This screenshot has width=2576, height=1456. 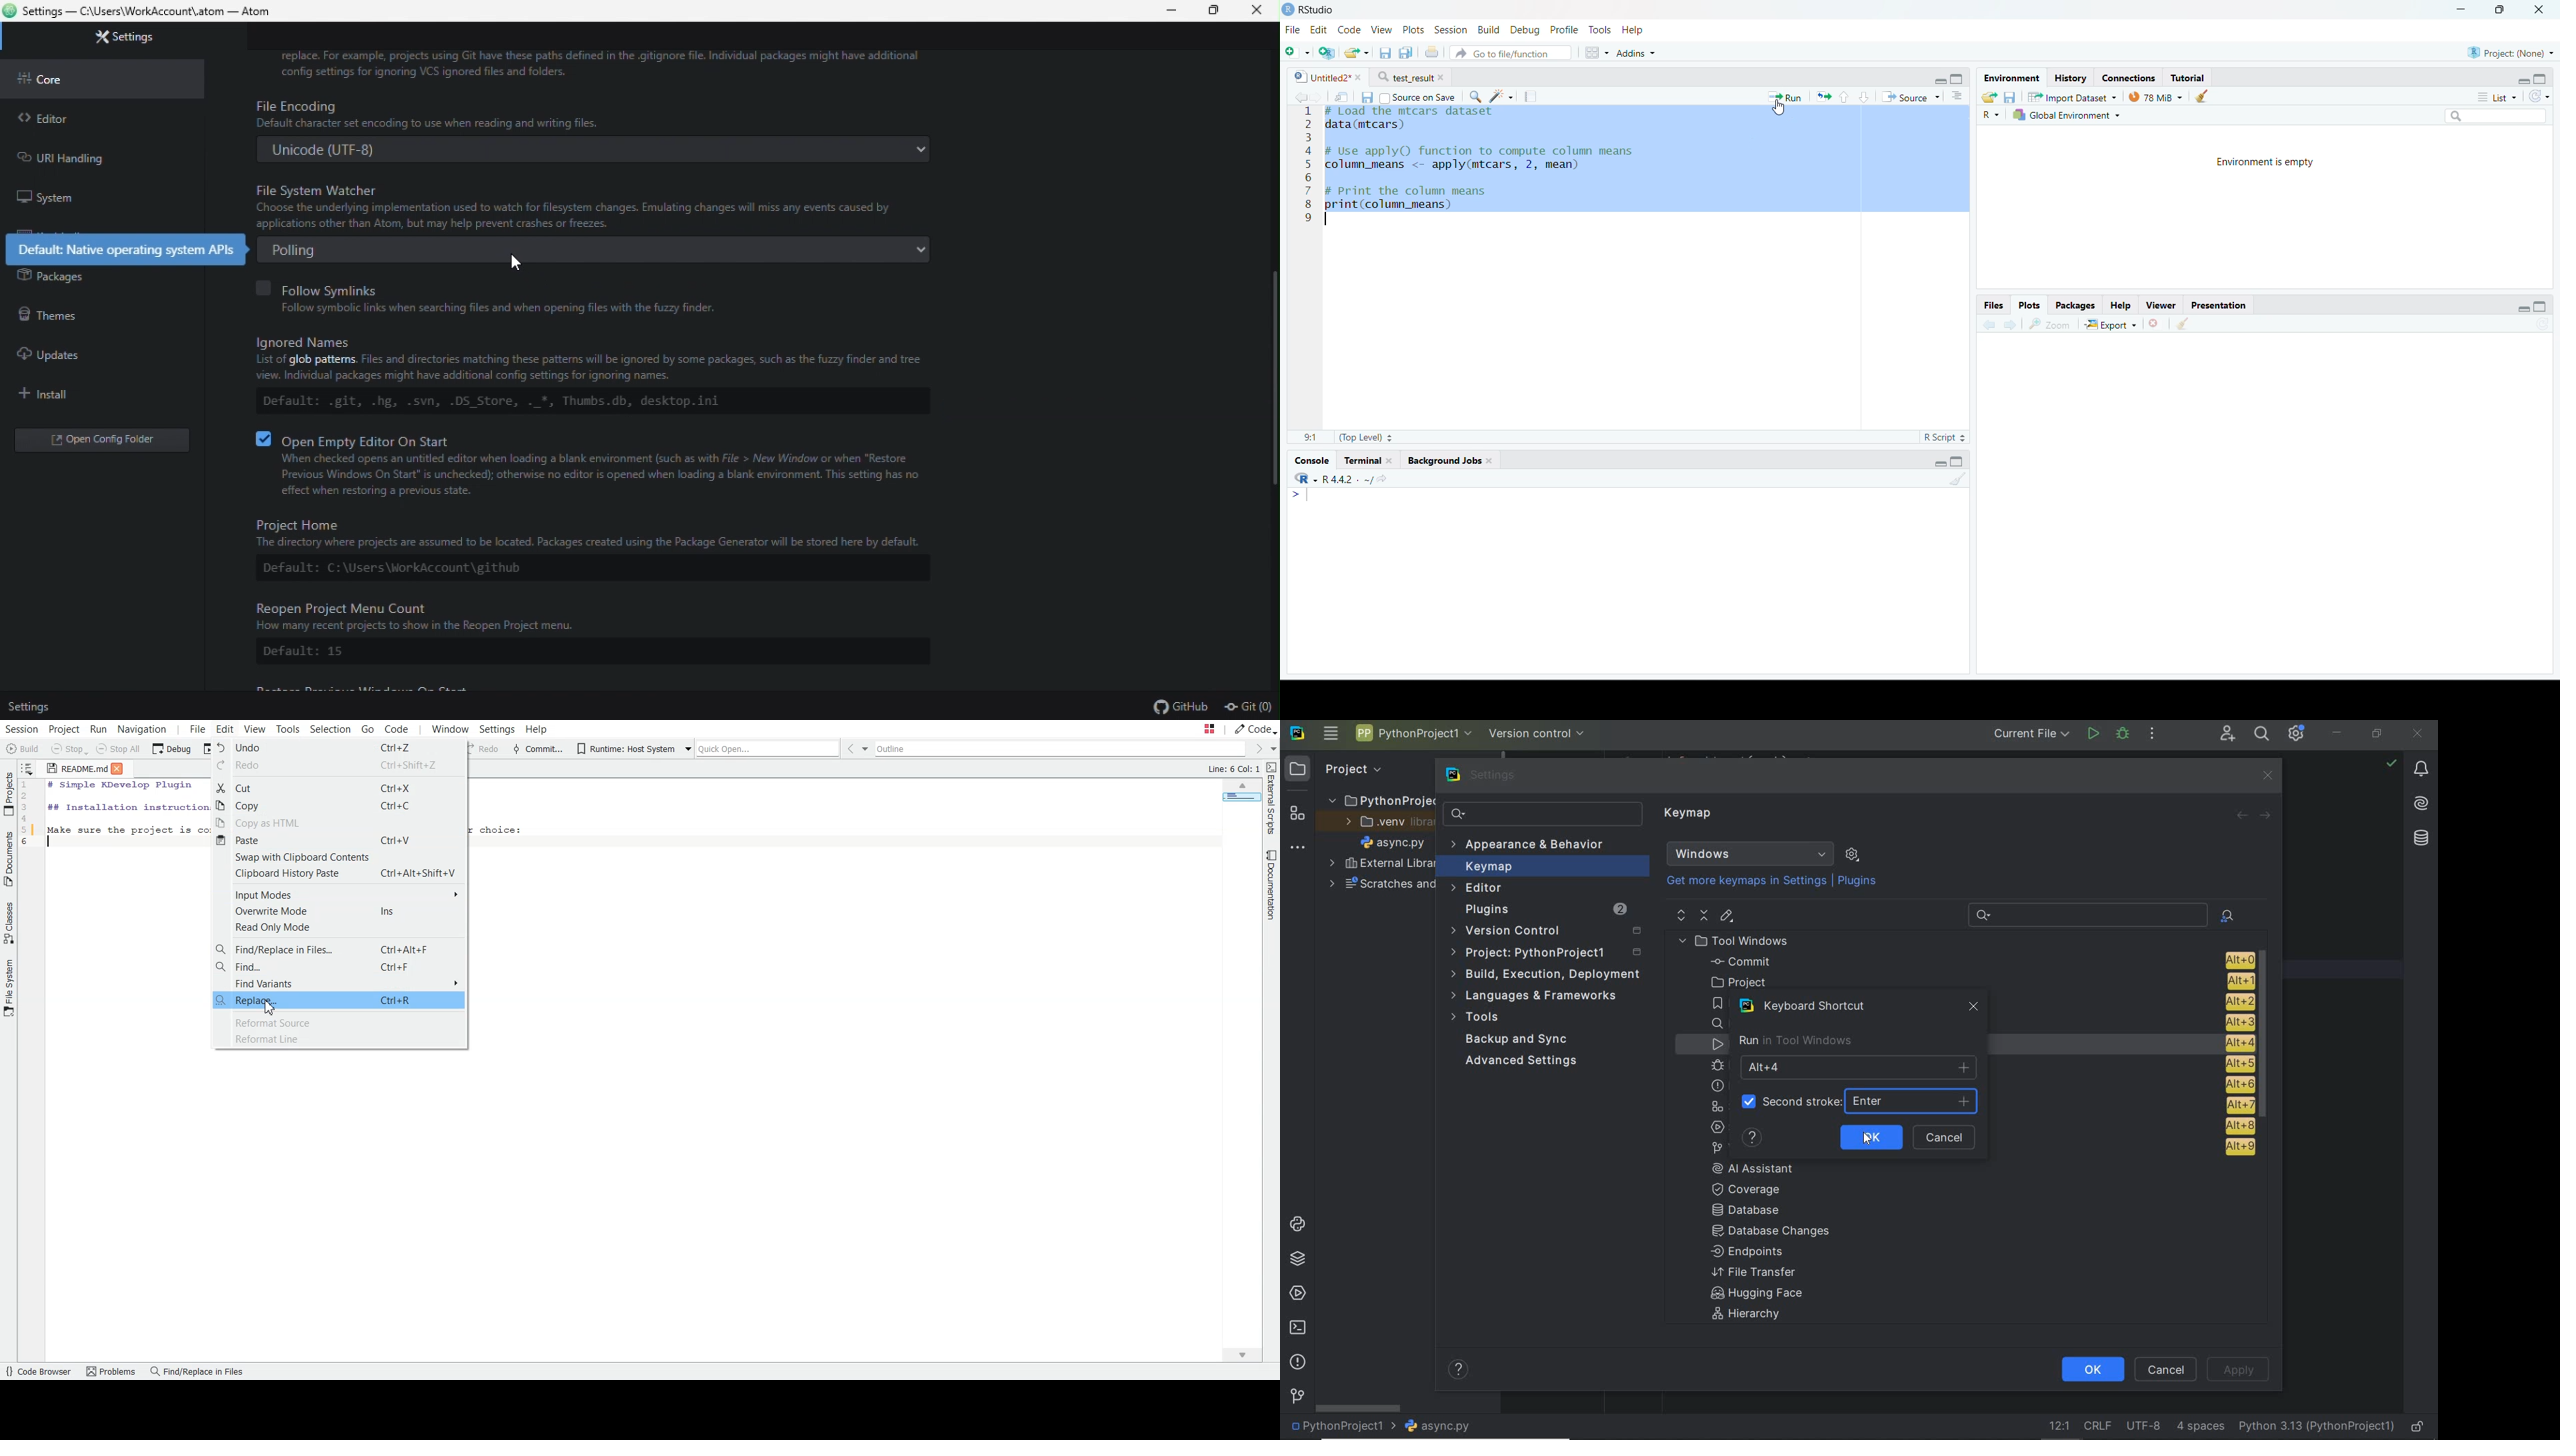 I want to click on Clear console (Ctrl +L), so click(x=2209, y=97).